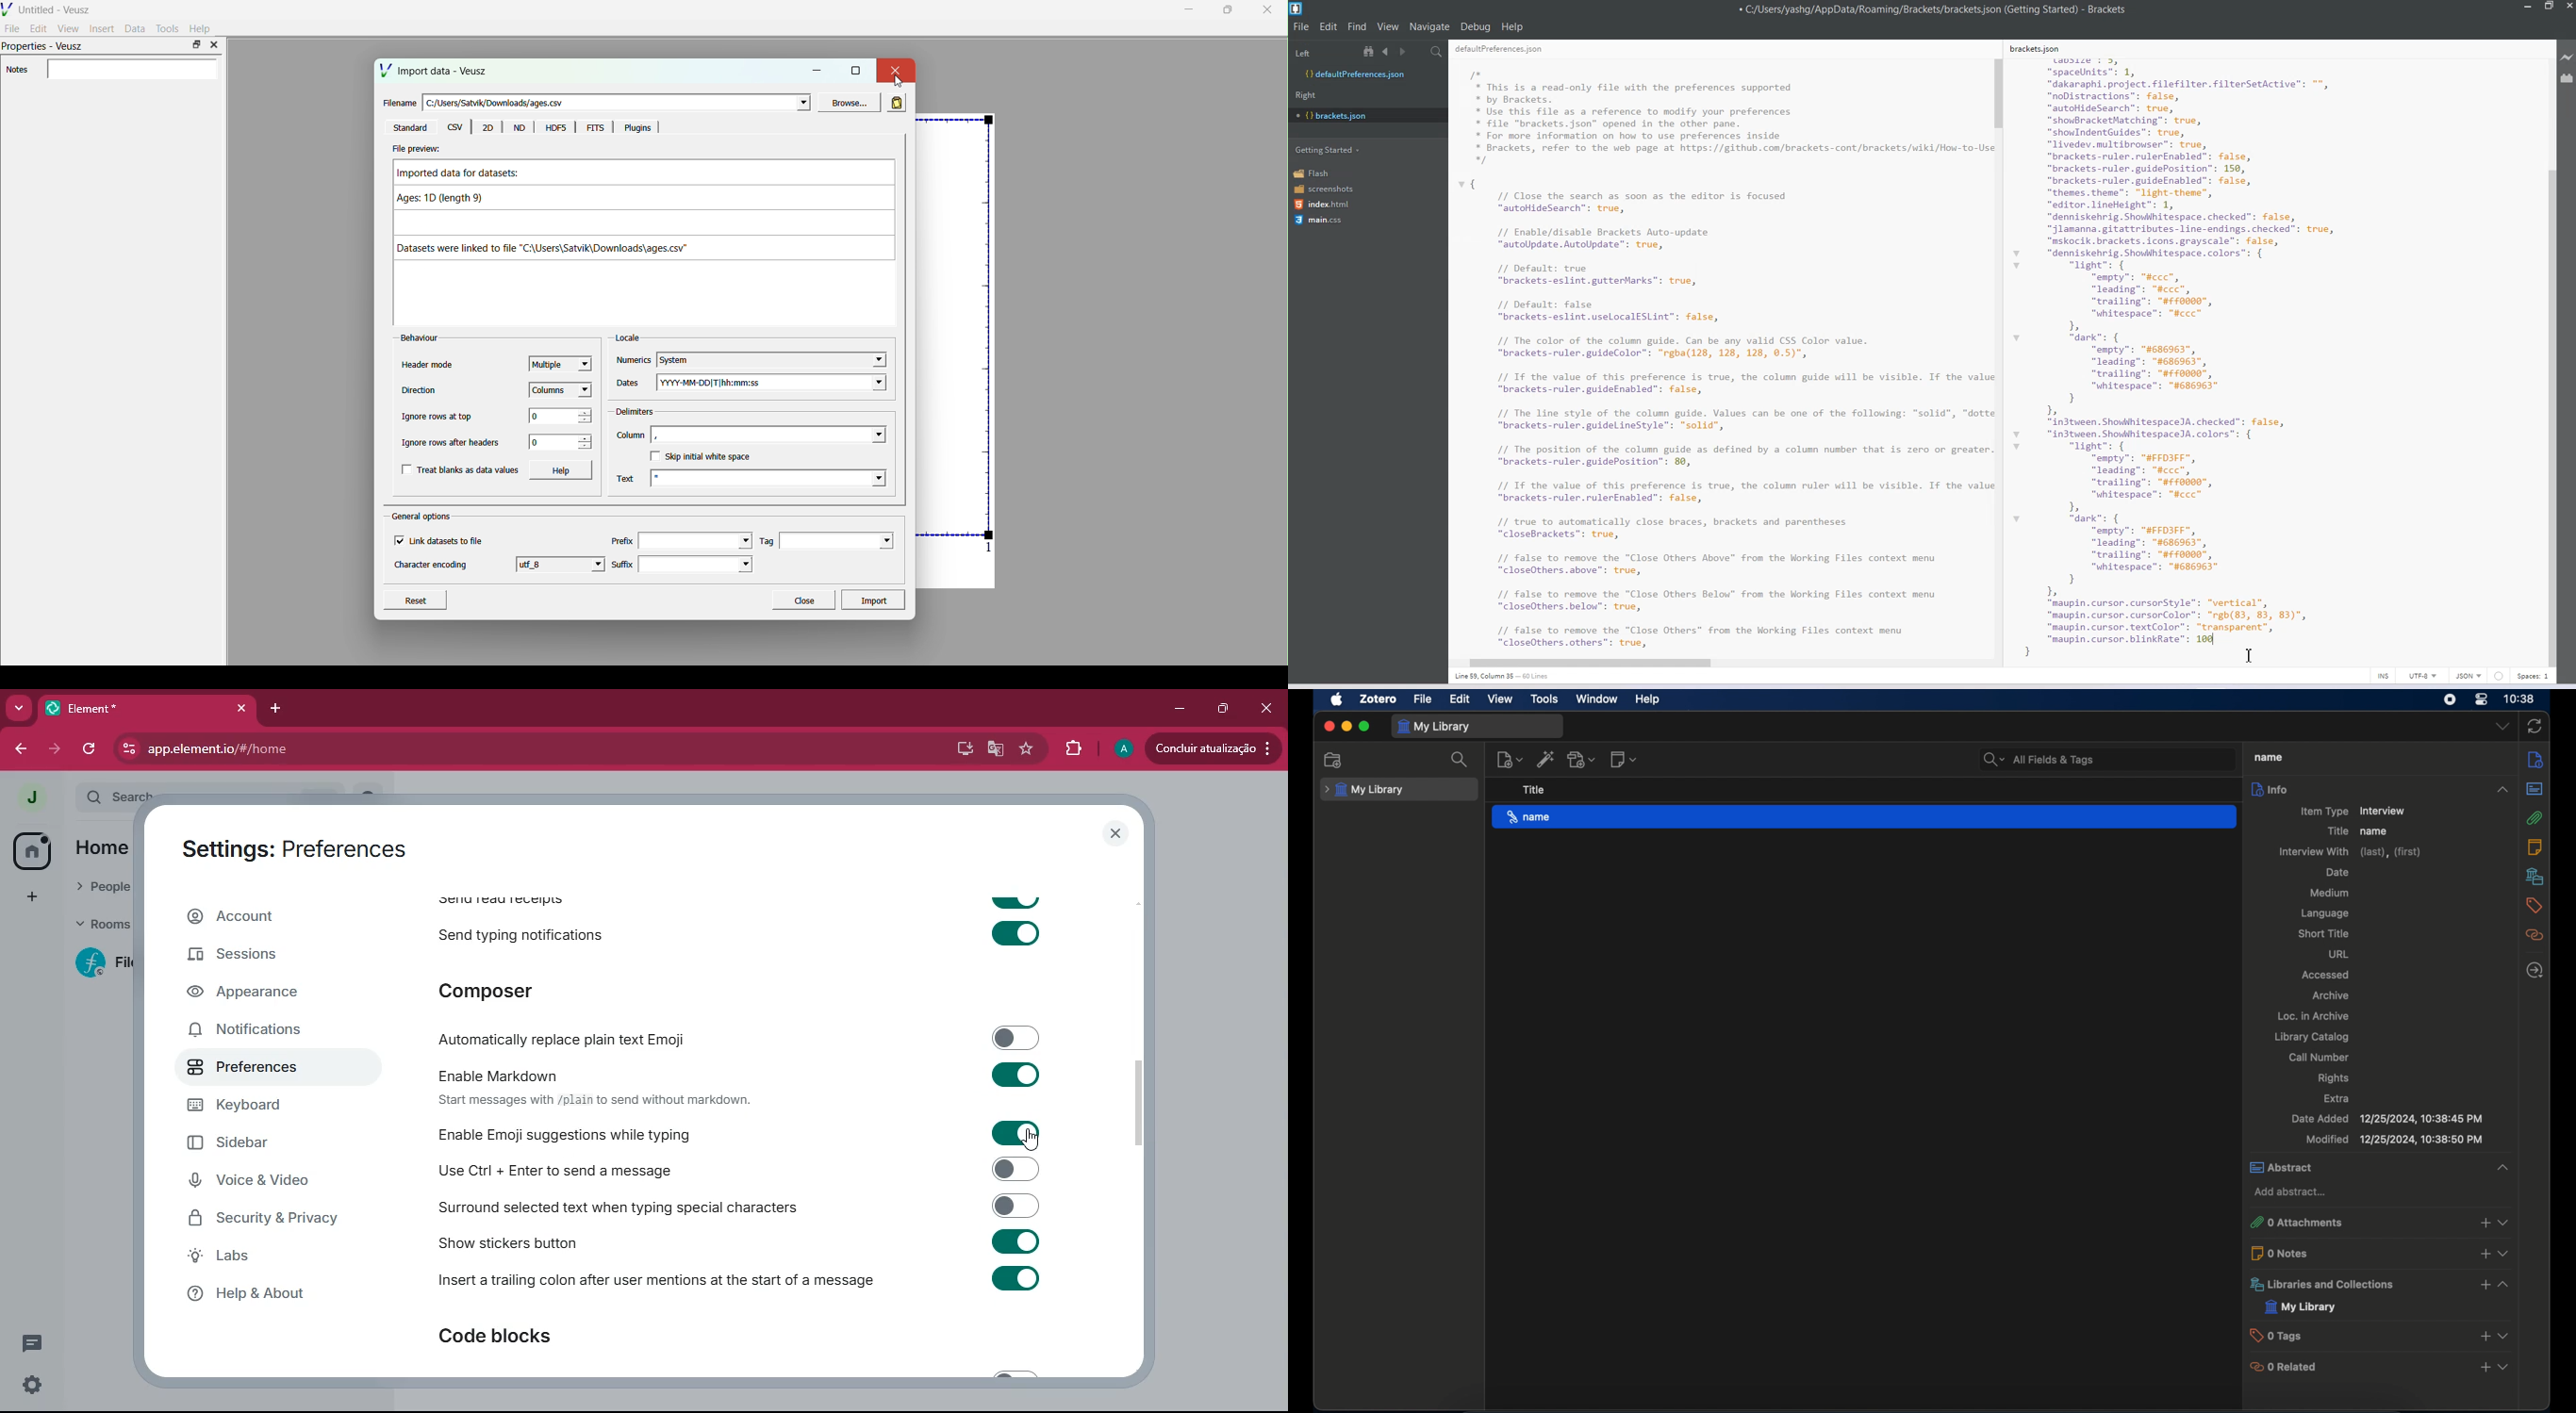 The image size is (2576, 1428). What do you see at coordinates (272, 708) in the screenshot?
I see `add tab` at bounding box center [272, 708].